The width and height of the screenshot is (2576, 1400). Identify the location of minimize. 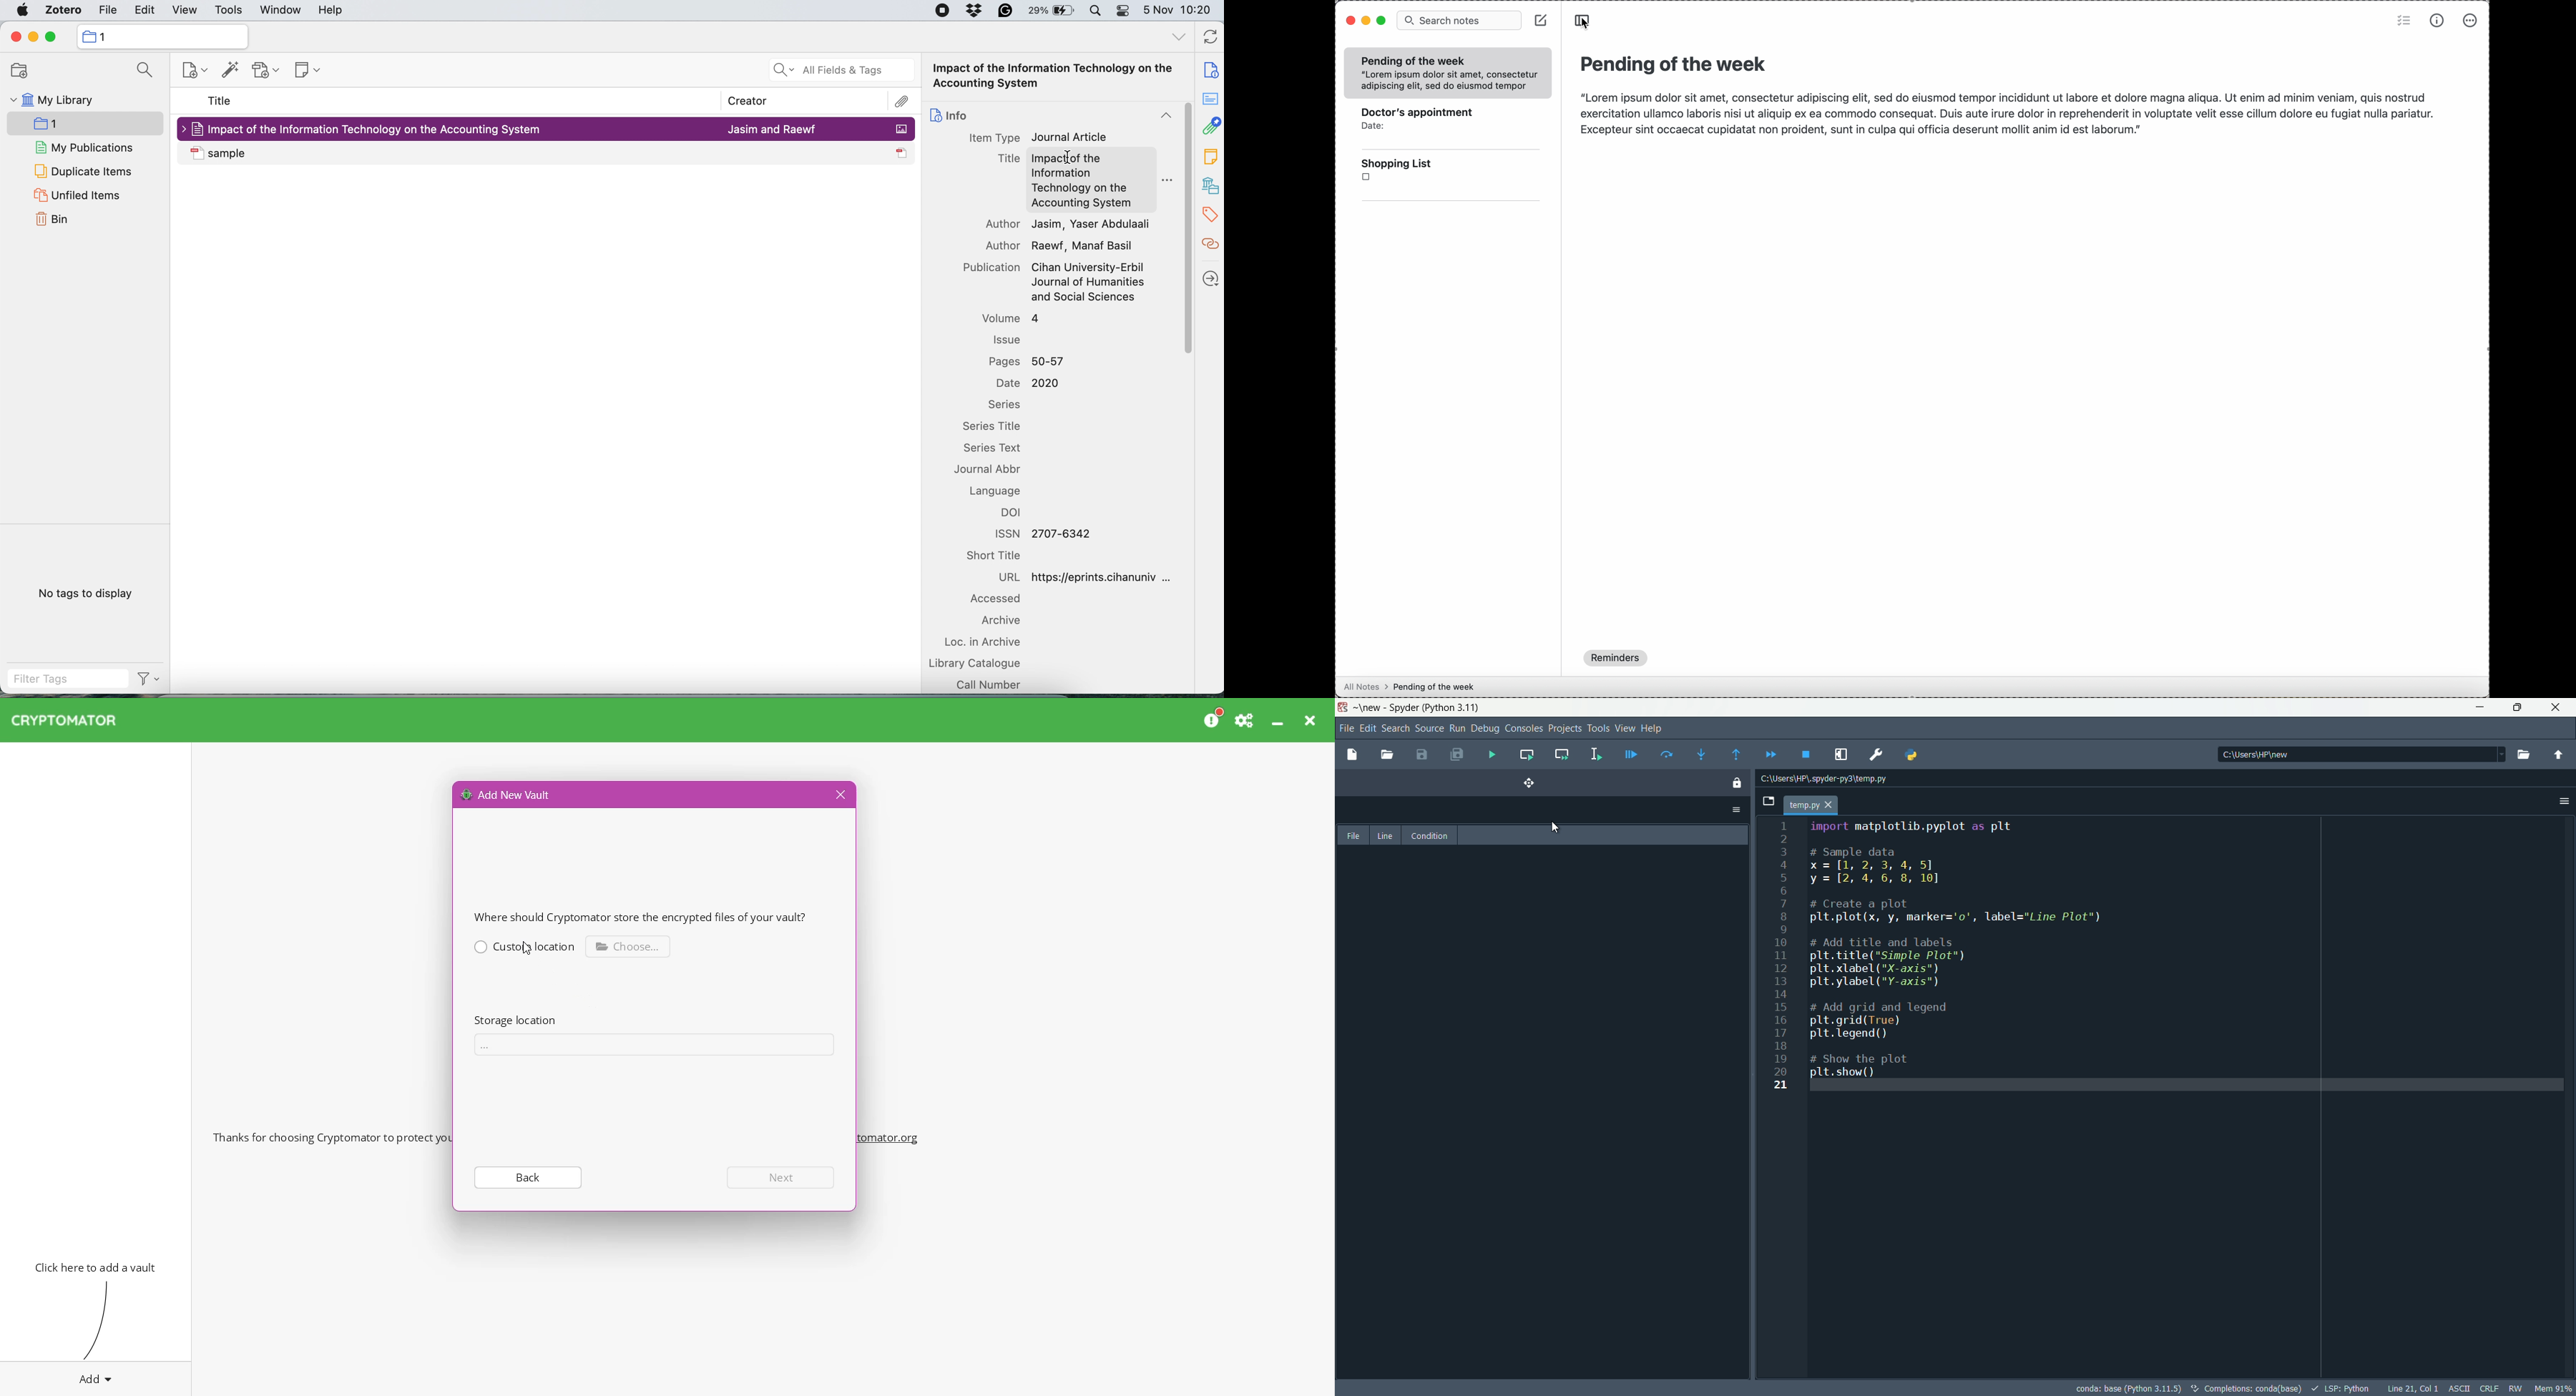
(1369, 20).